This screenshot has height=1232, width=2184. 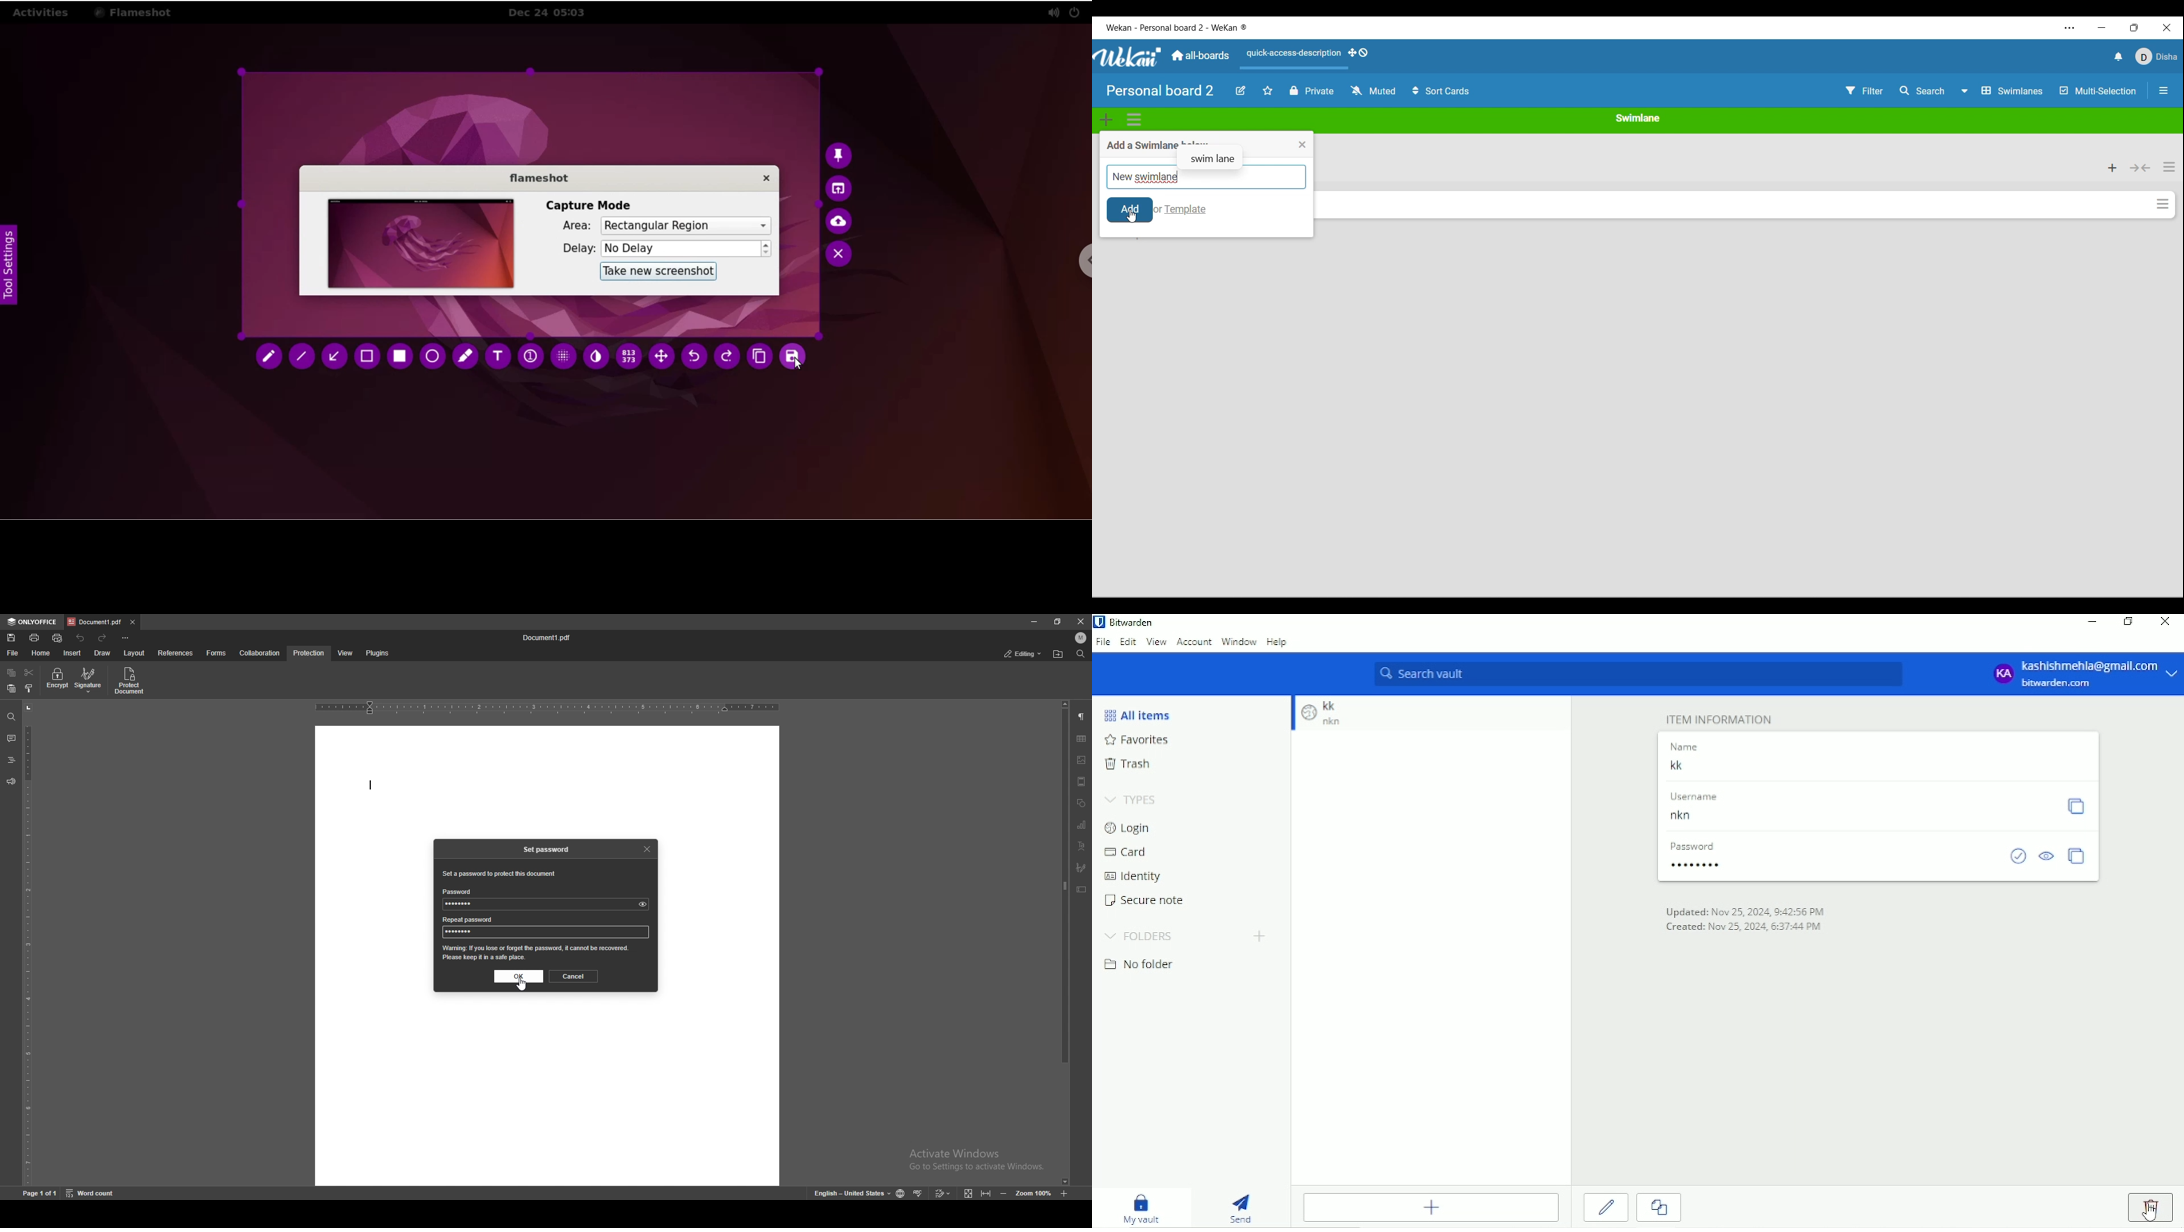 I want to click on warning message, so click(x=536, y=953).